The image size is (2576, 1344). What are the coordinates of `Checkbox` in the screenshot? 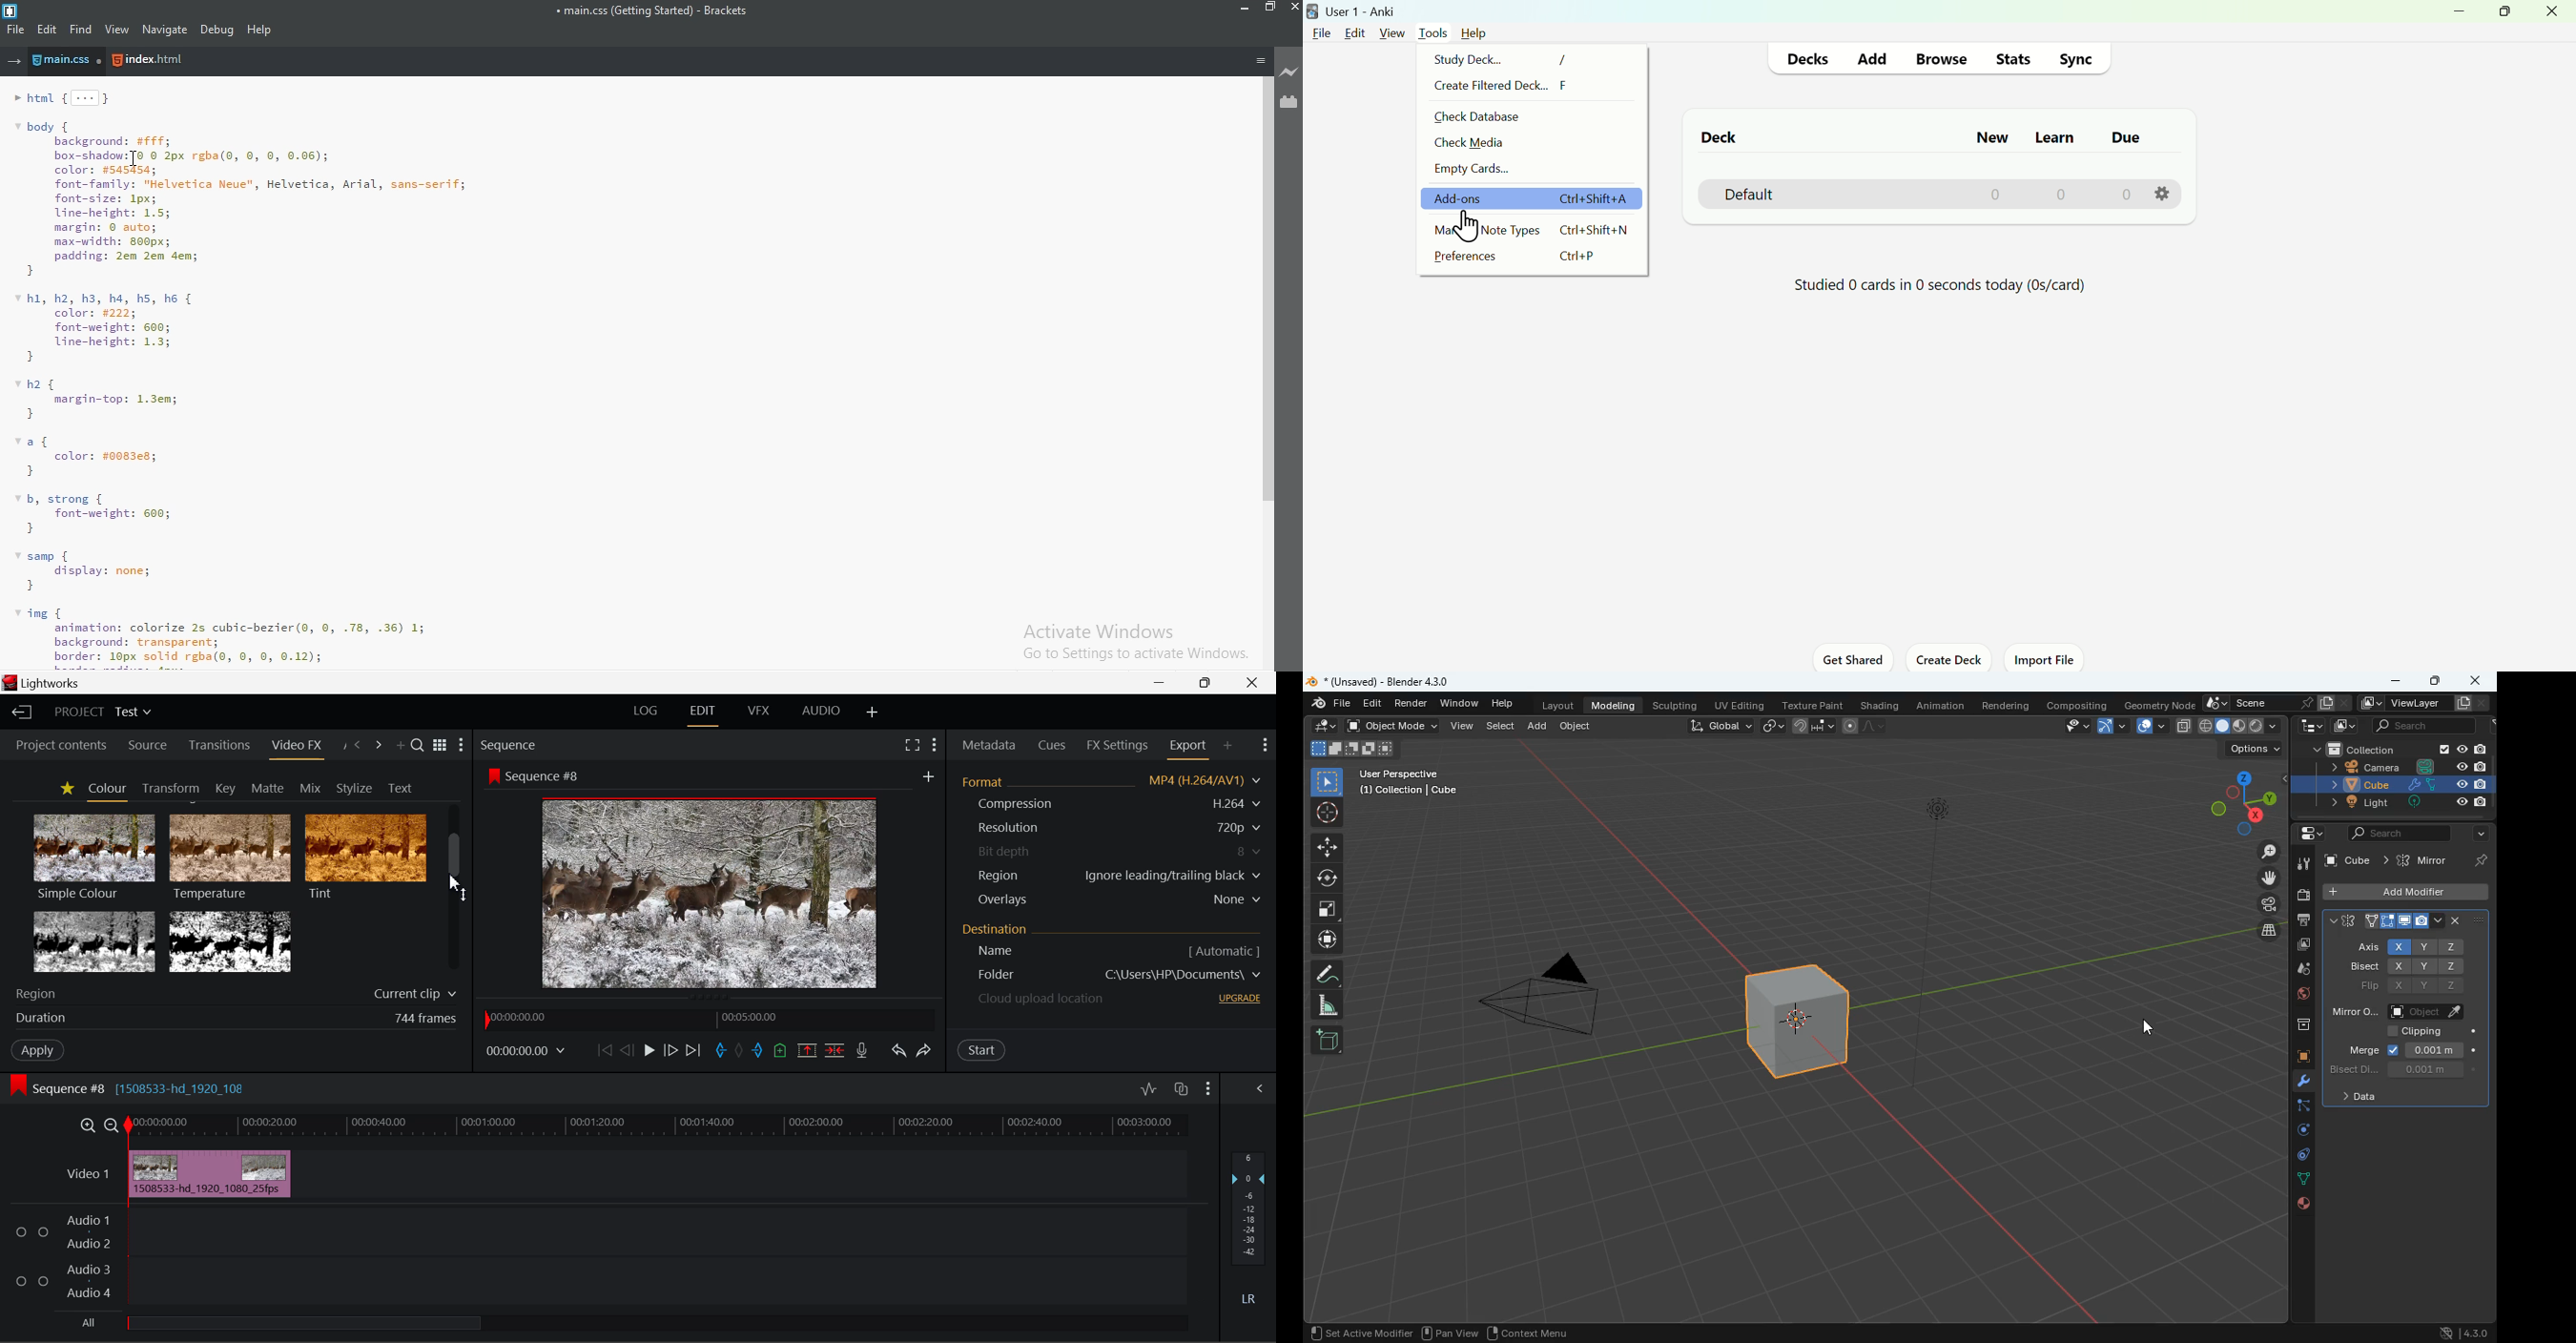 It's located at (43, 1280).